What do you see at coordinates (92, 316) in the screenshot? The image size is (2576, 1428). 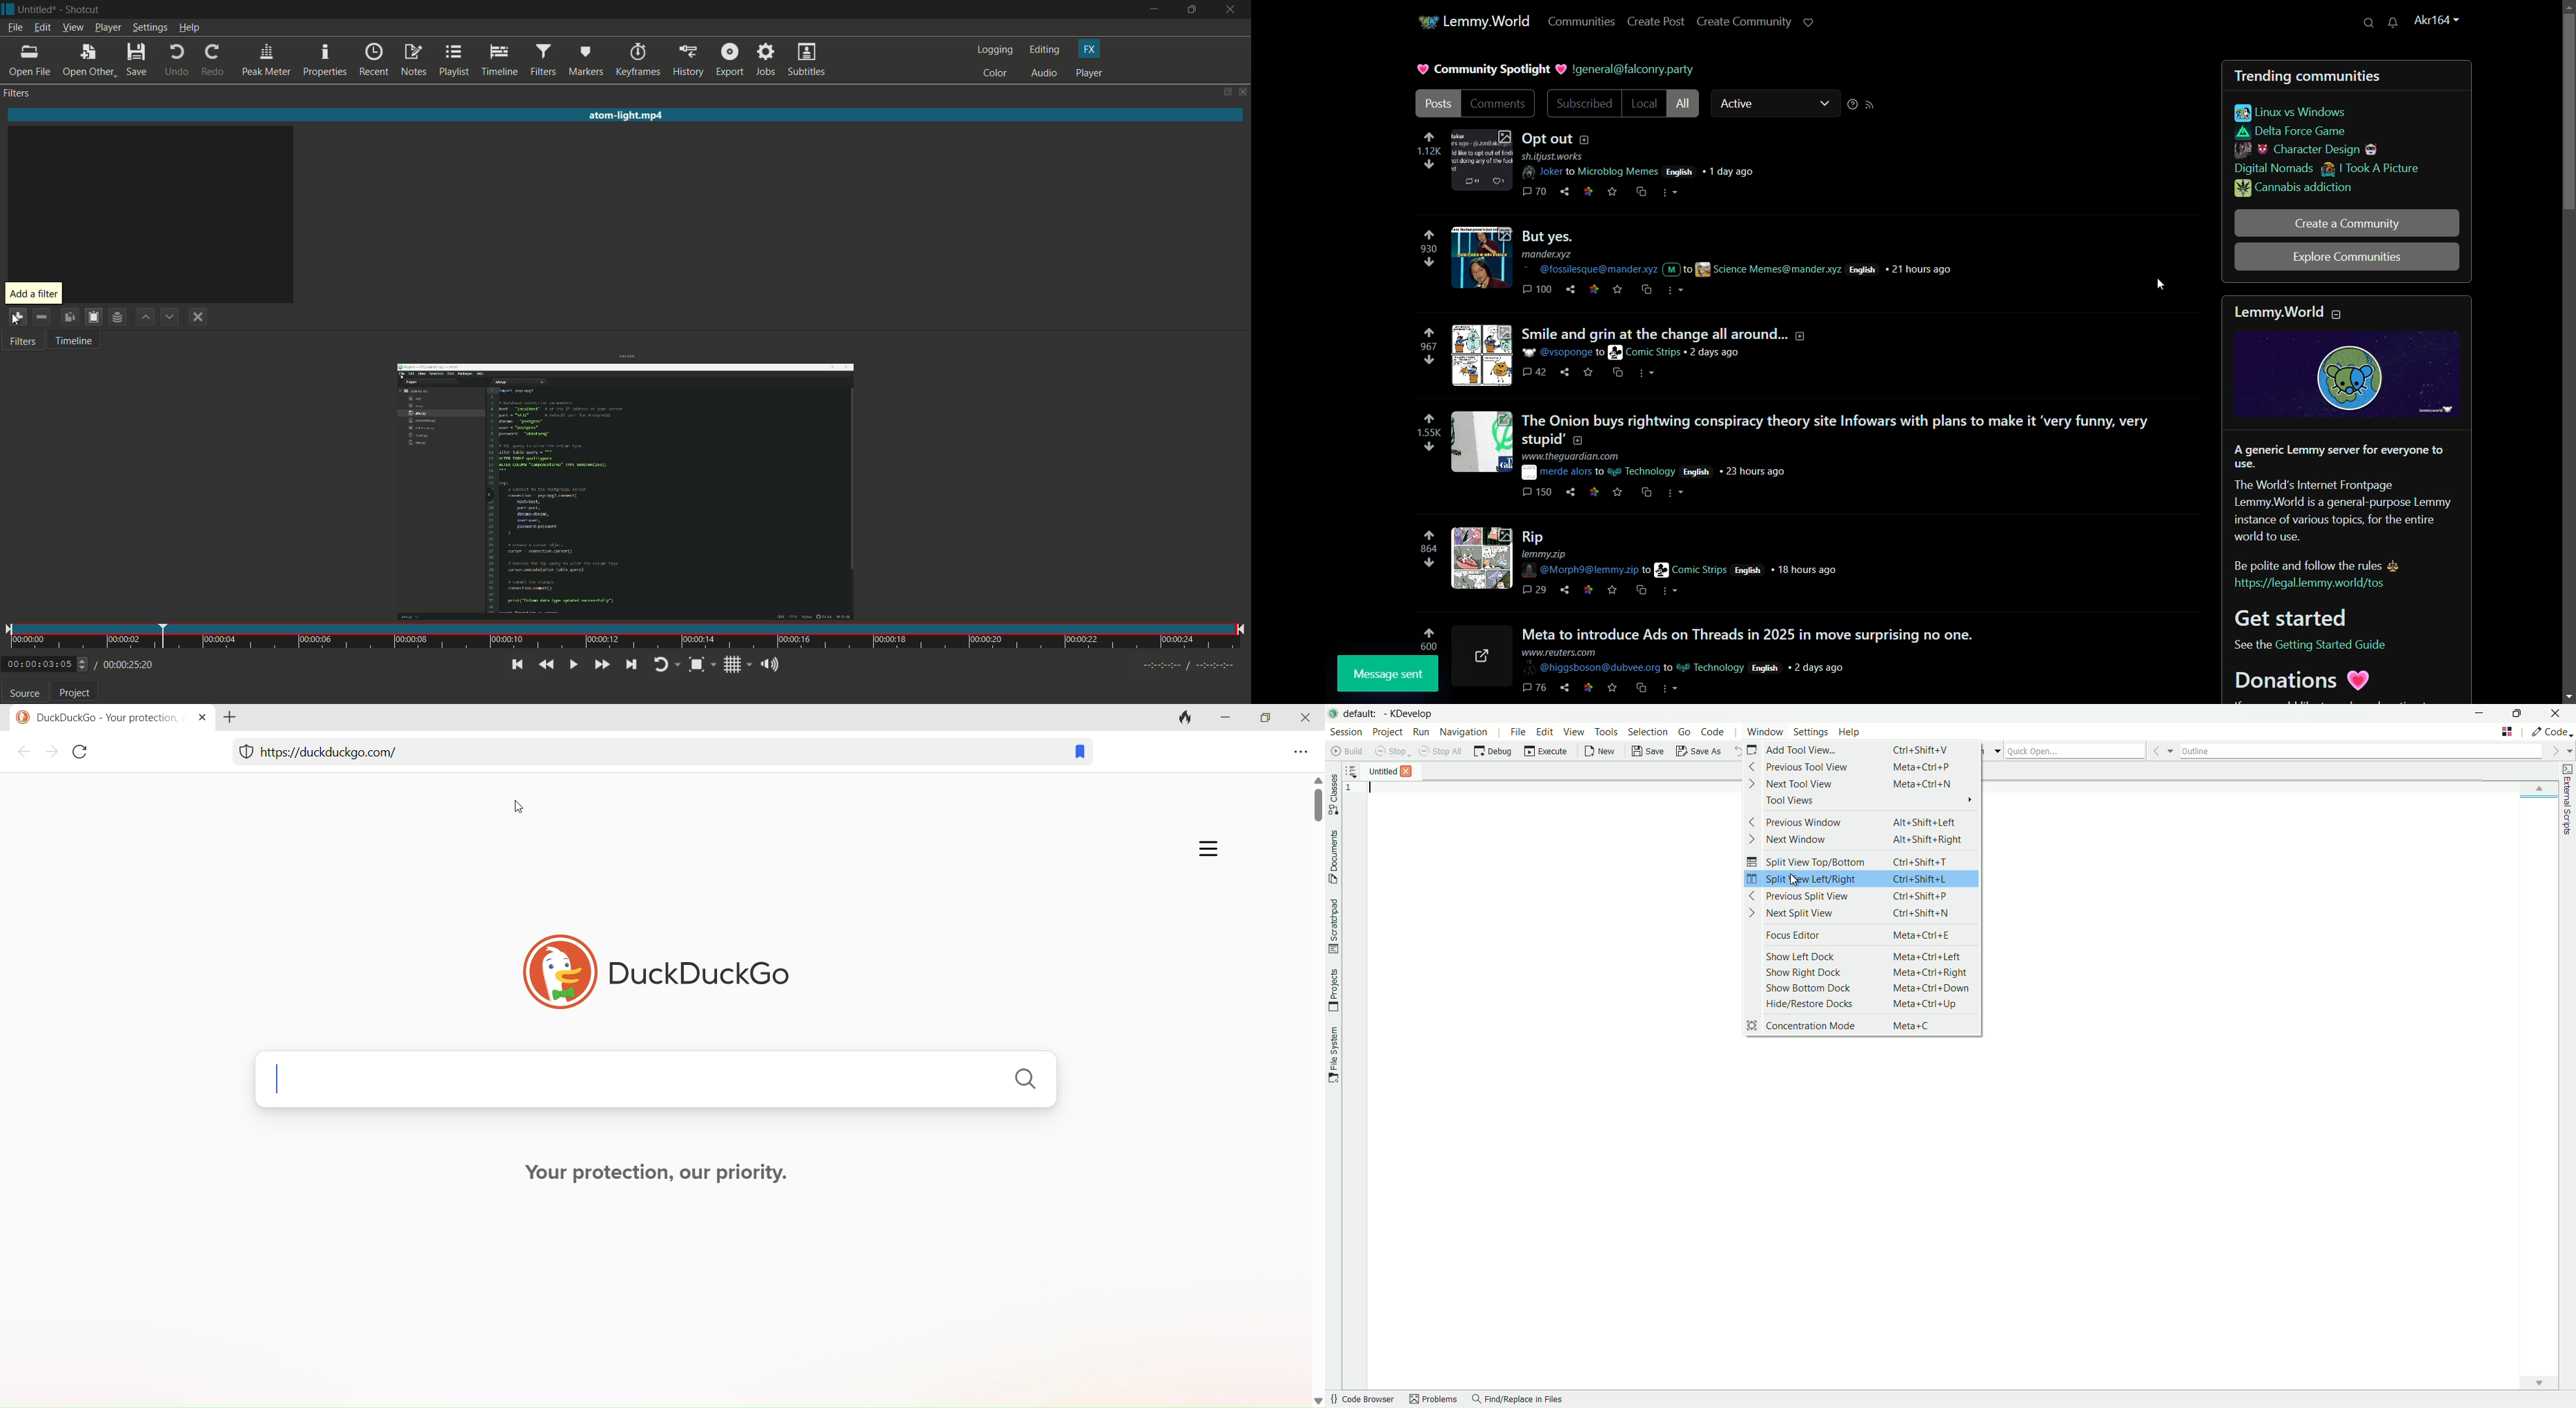 I see `paste filters` at bounding box center [92, 316].